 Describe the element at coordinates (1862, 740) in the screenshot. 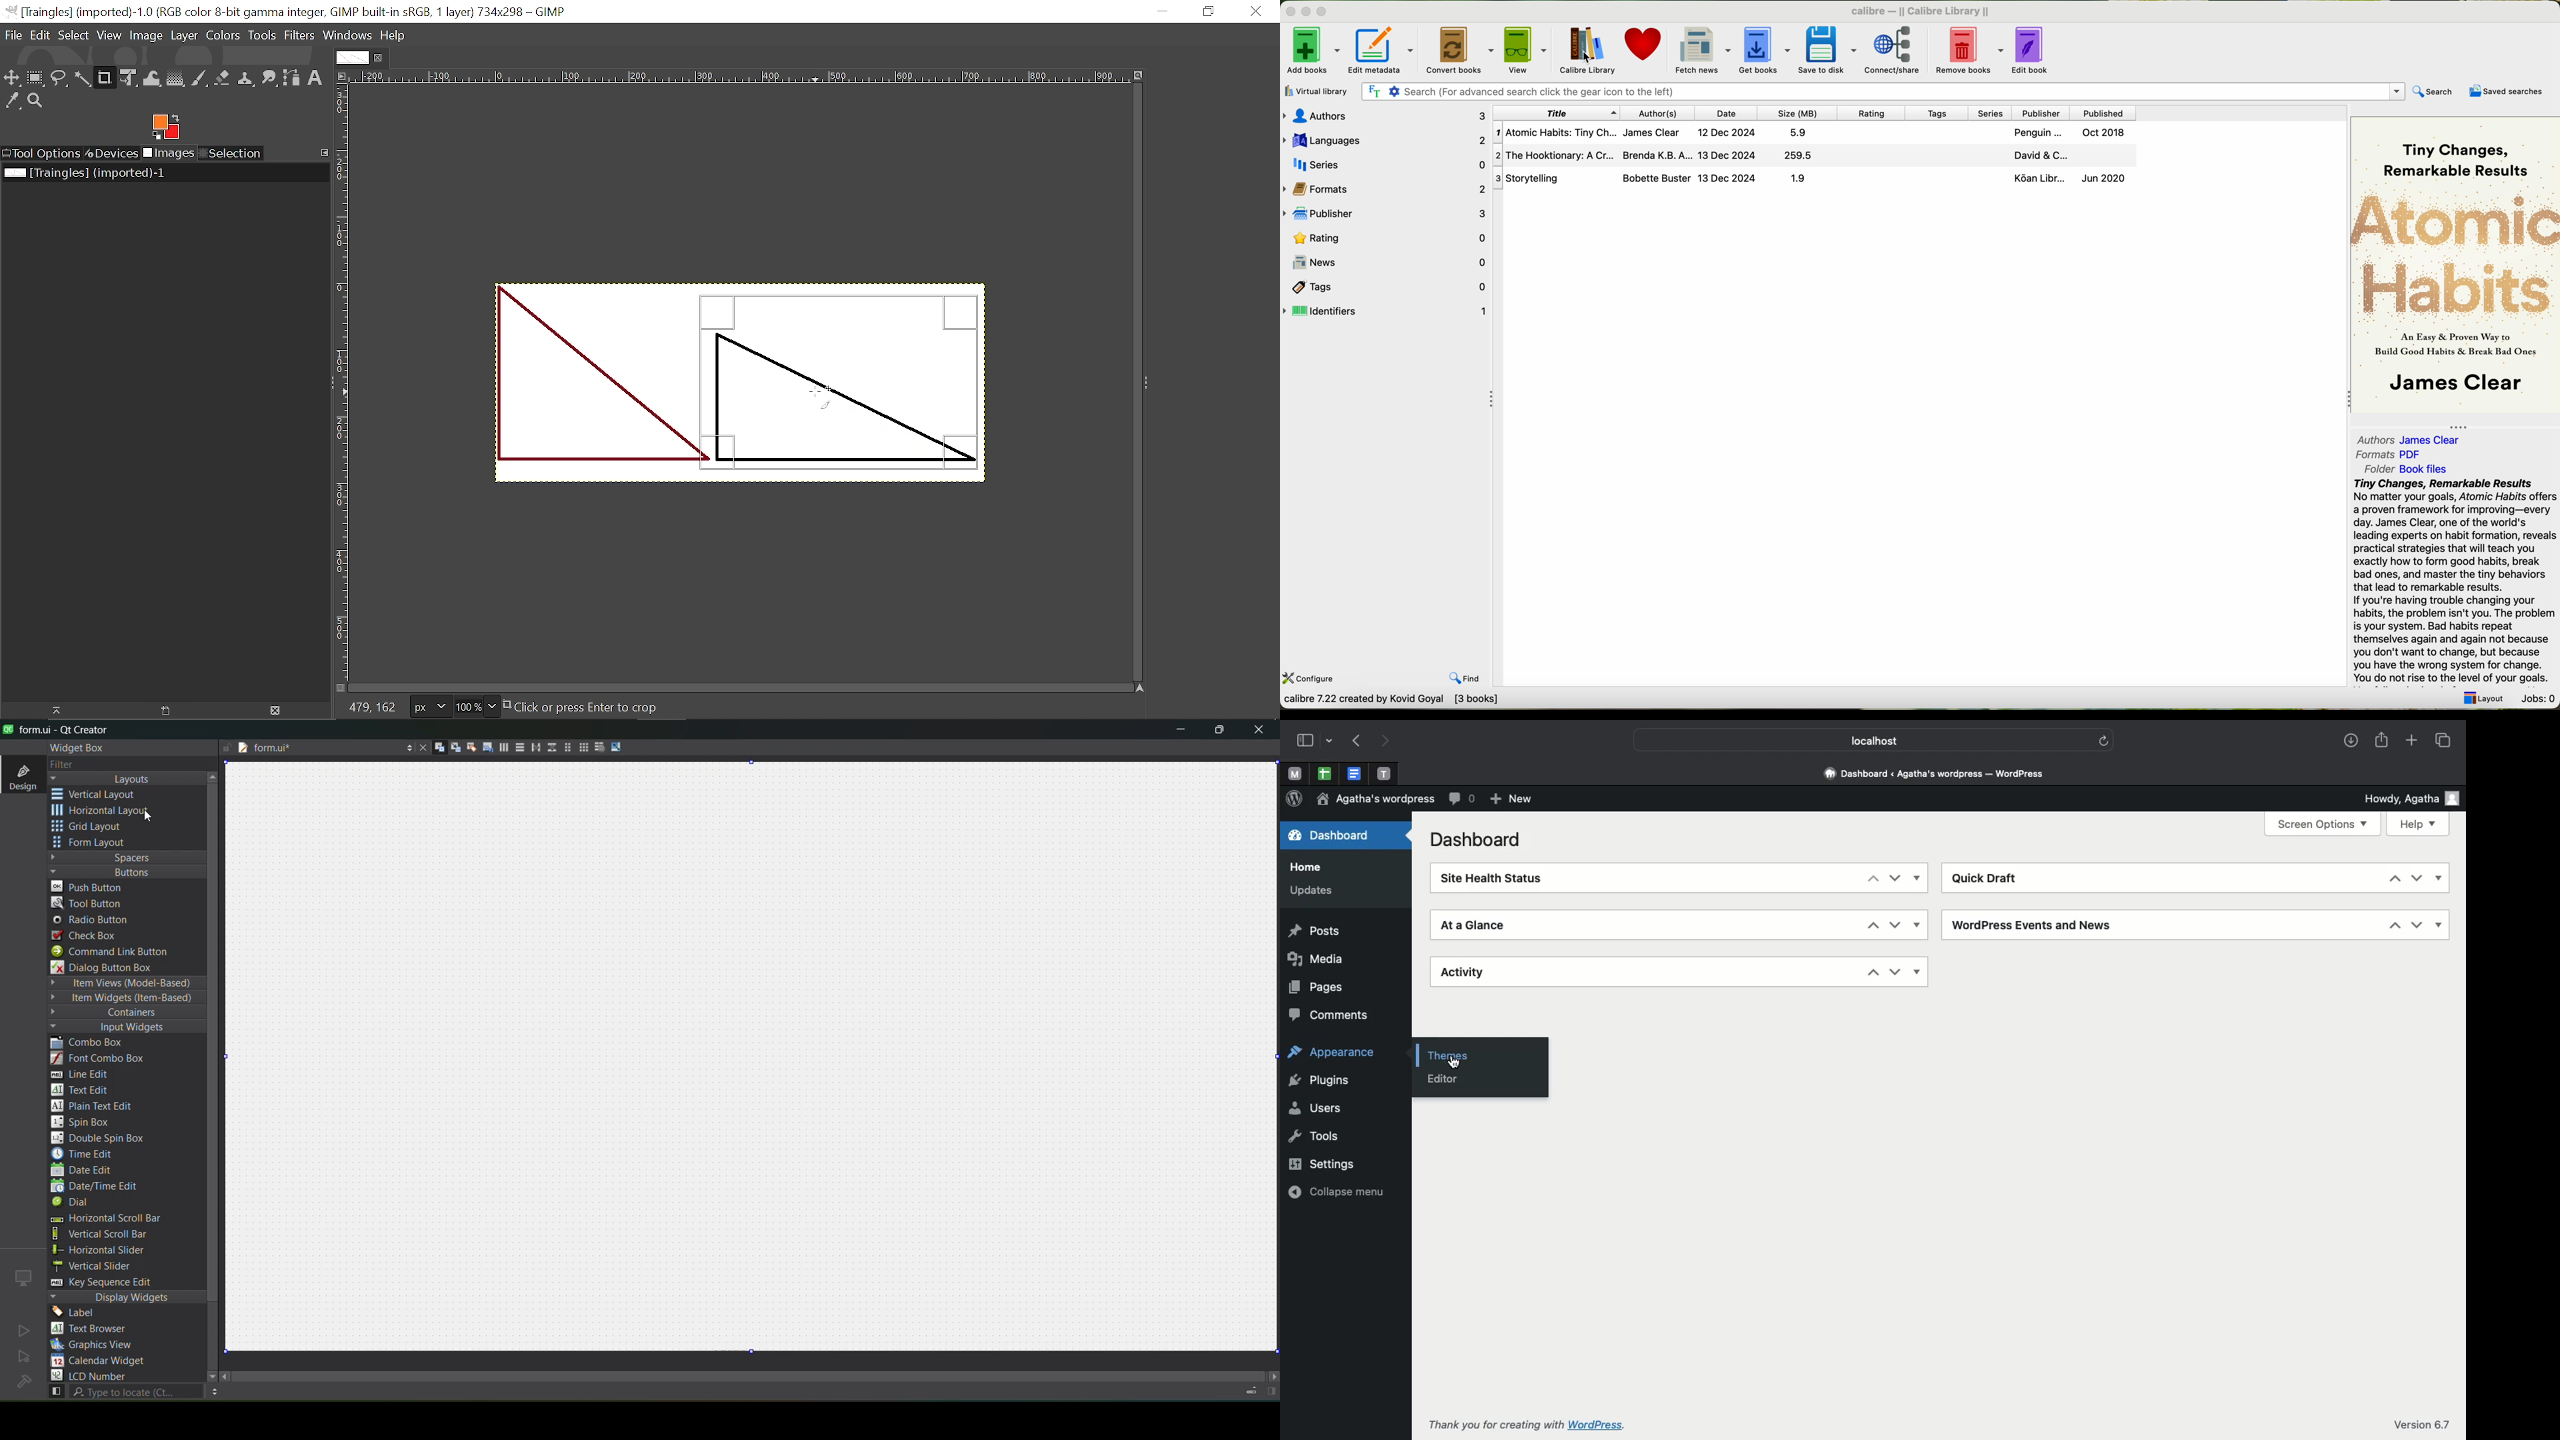

I see `Local host` at that location.